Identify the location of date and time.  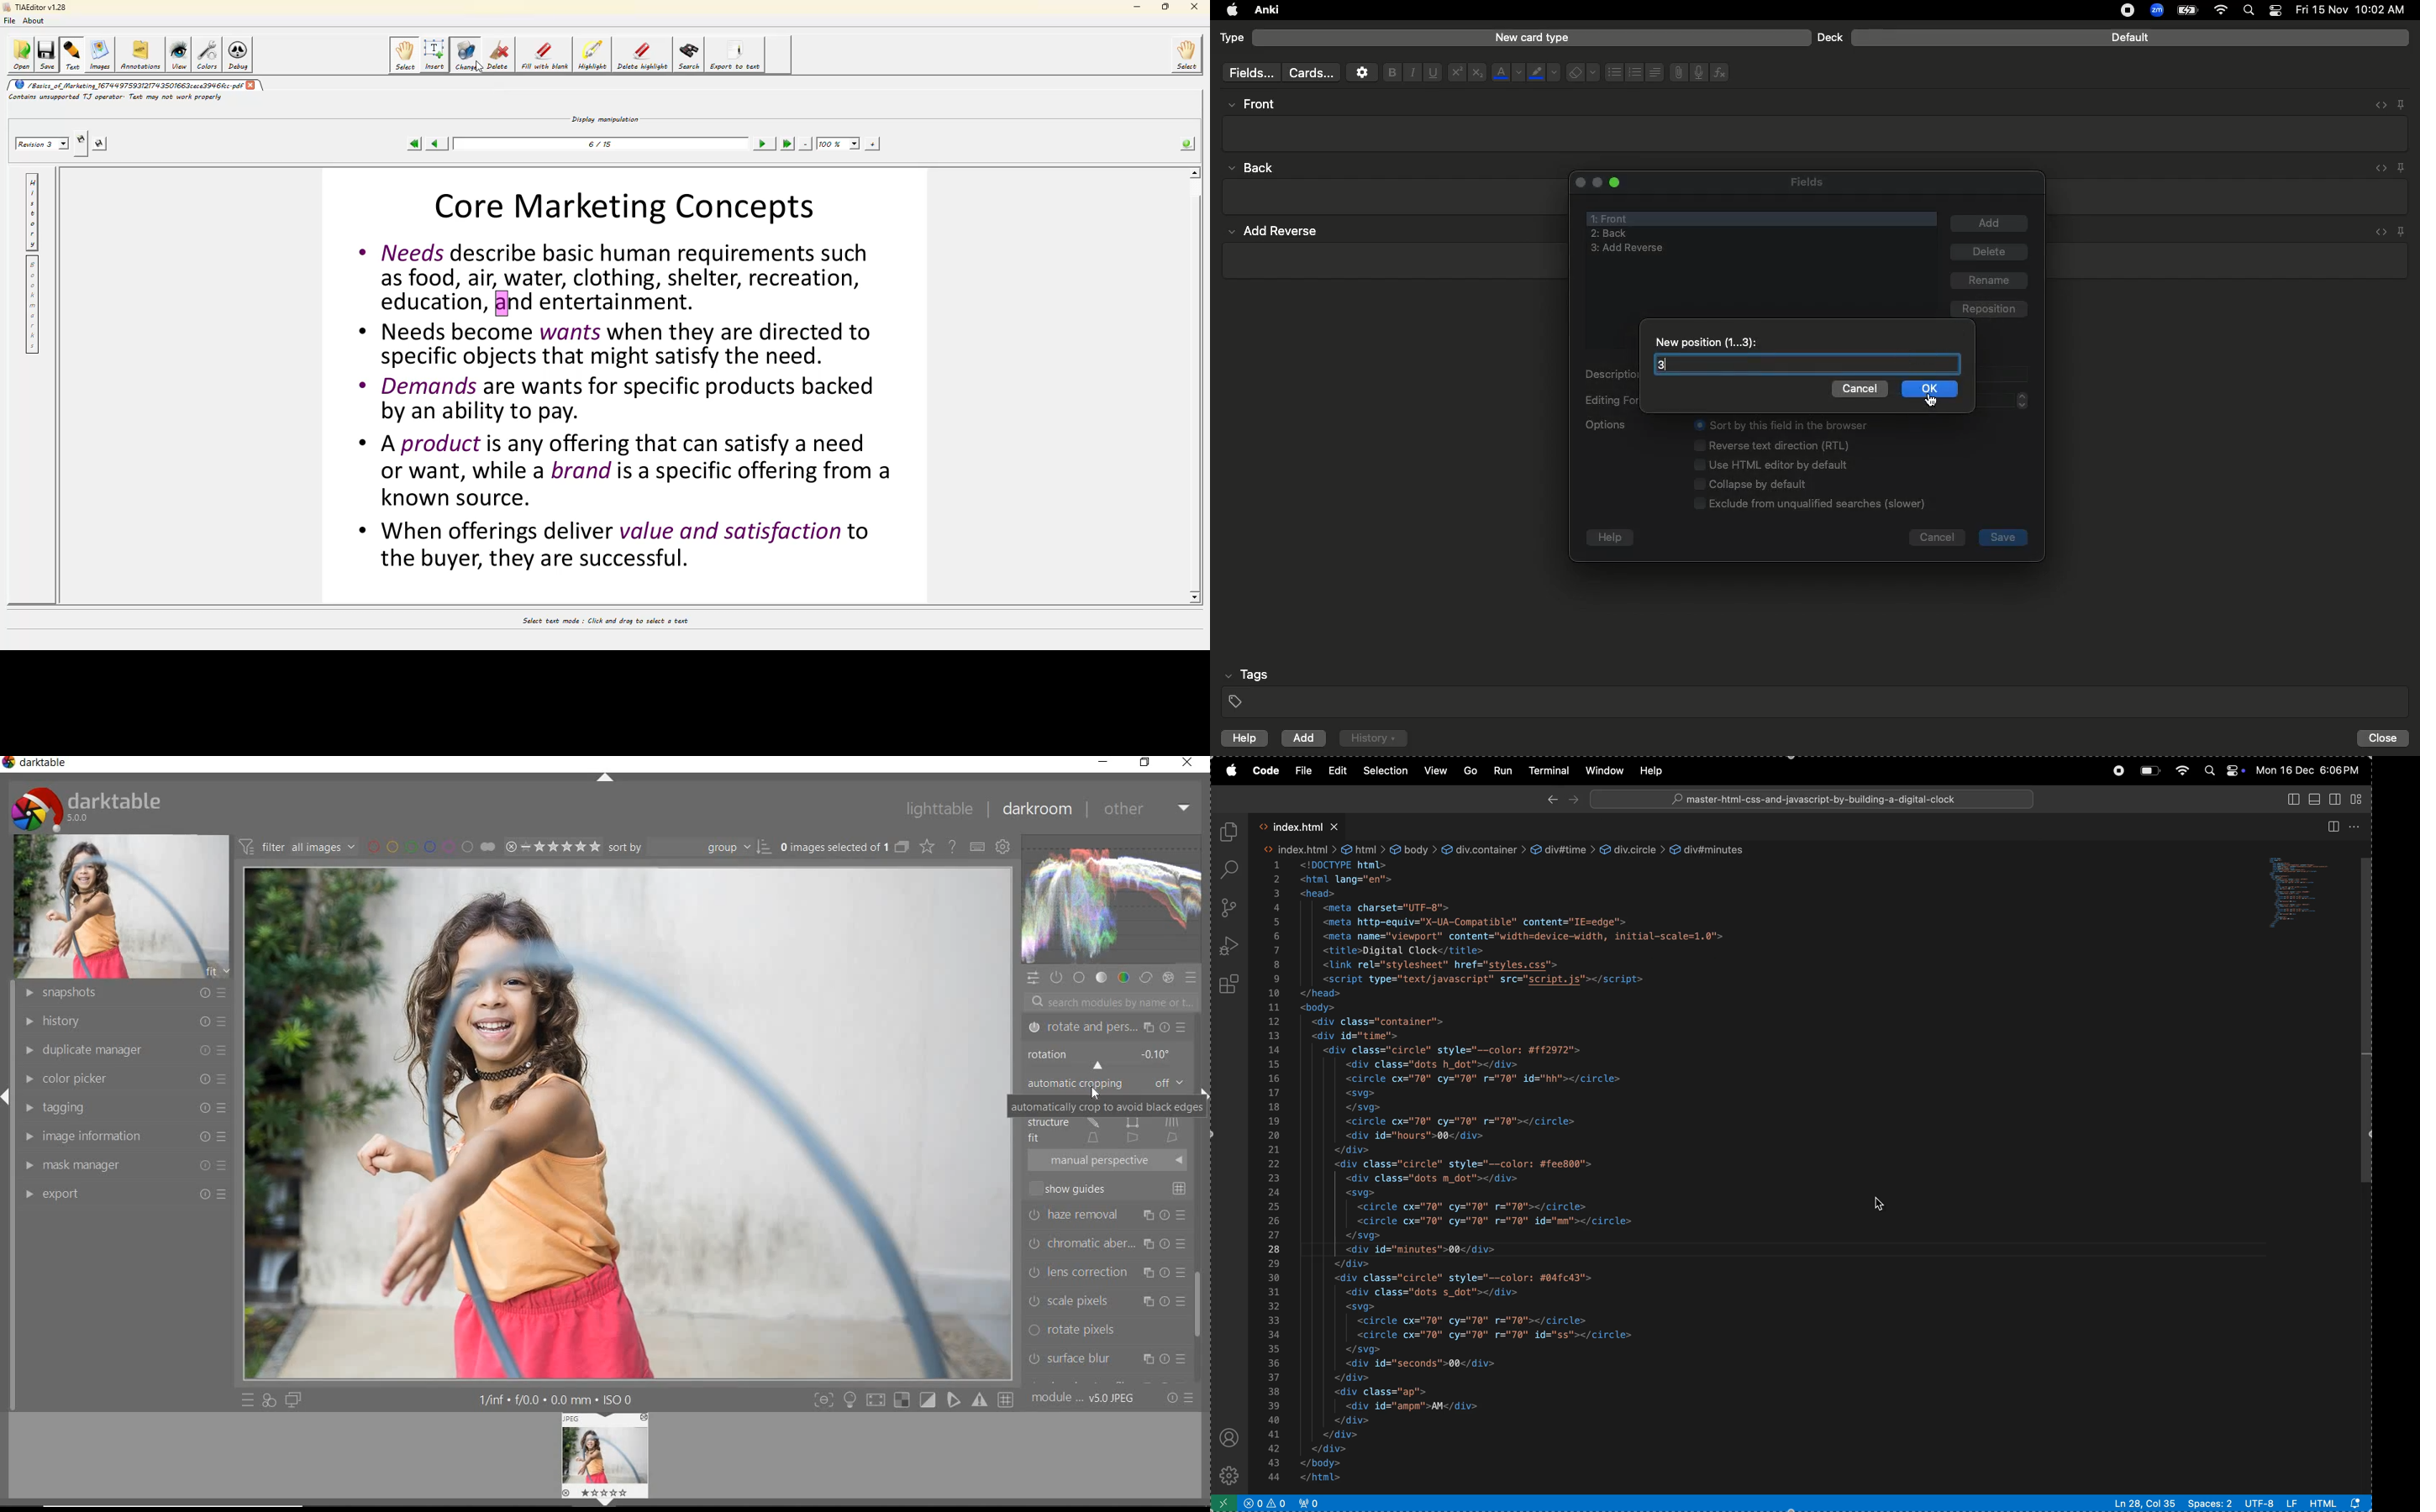
(2355, 9).